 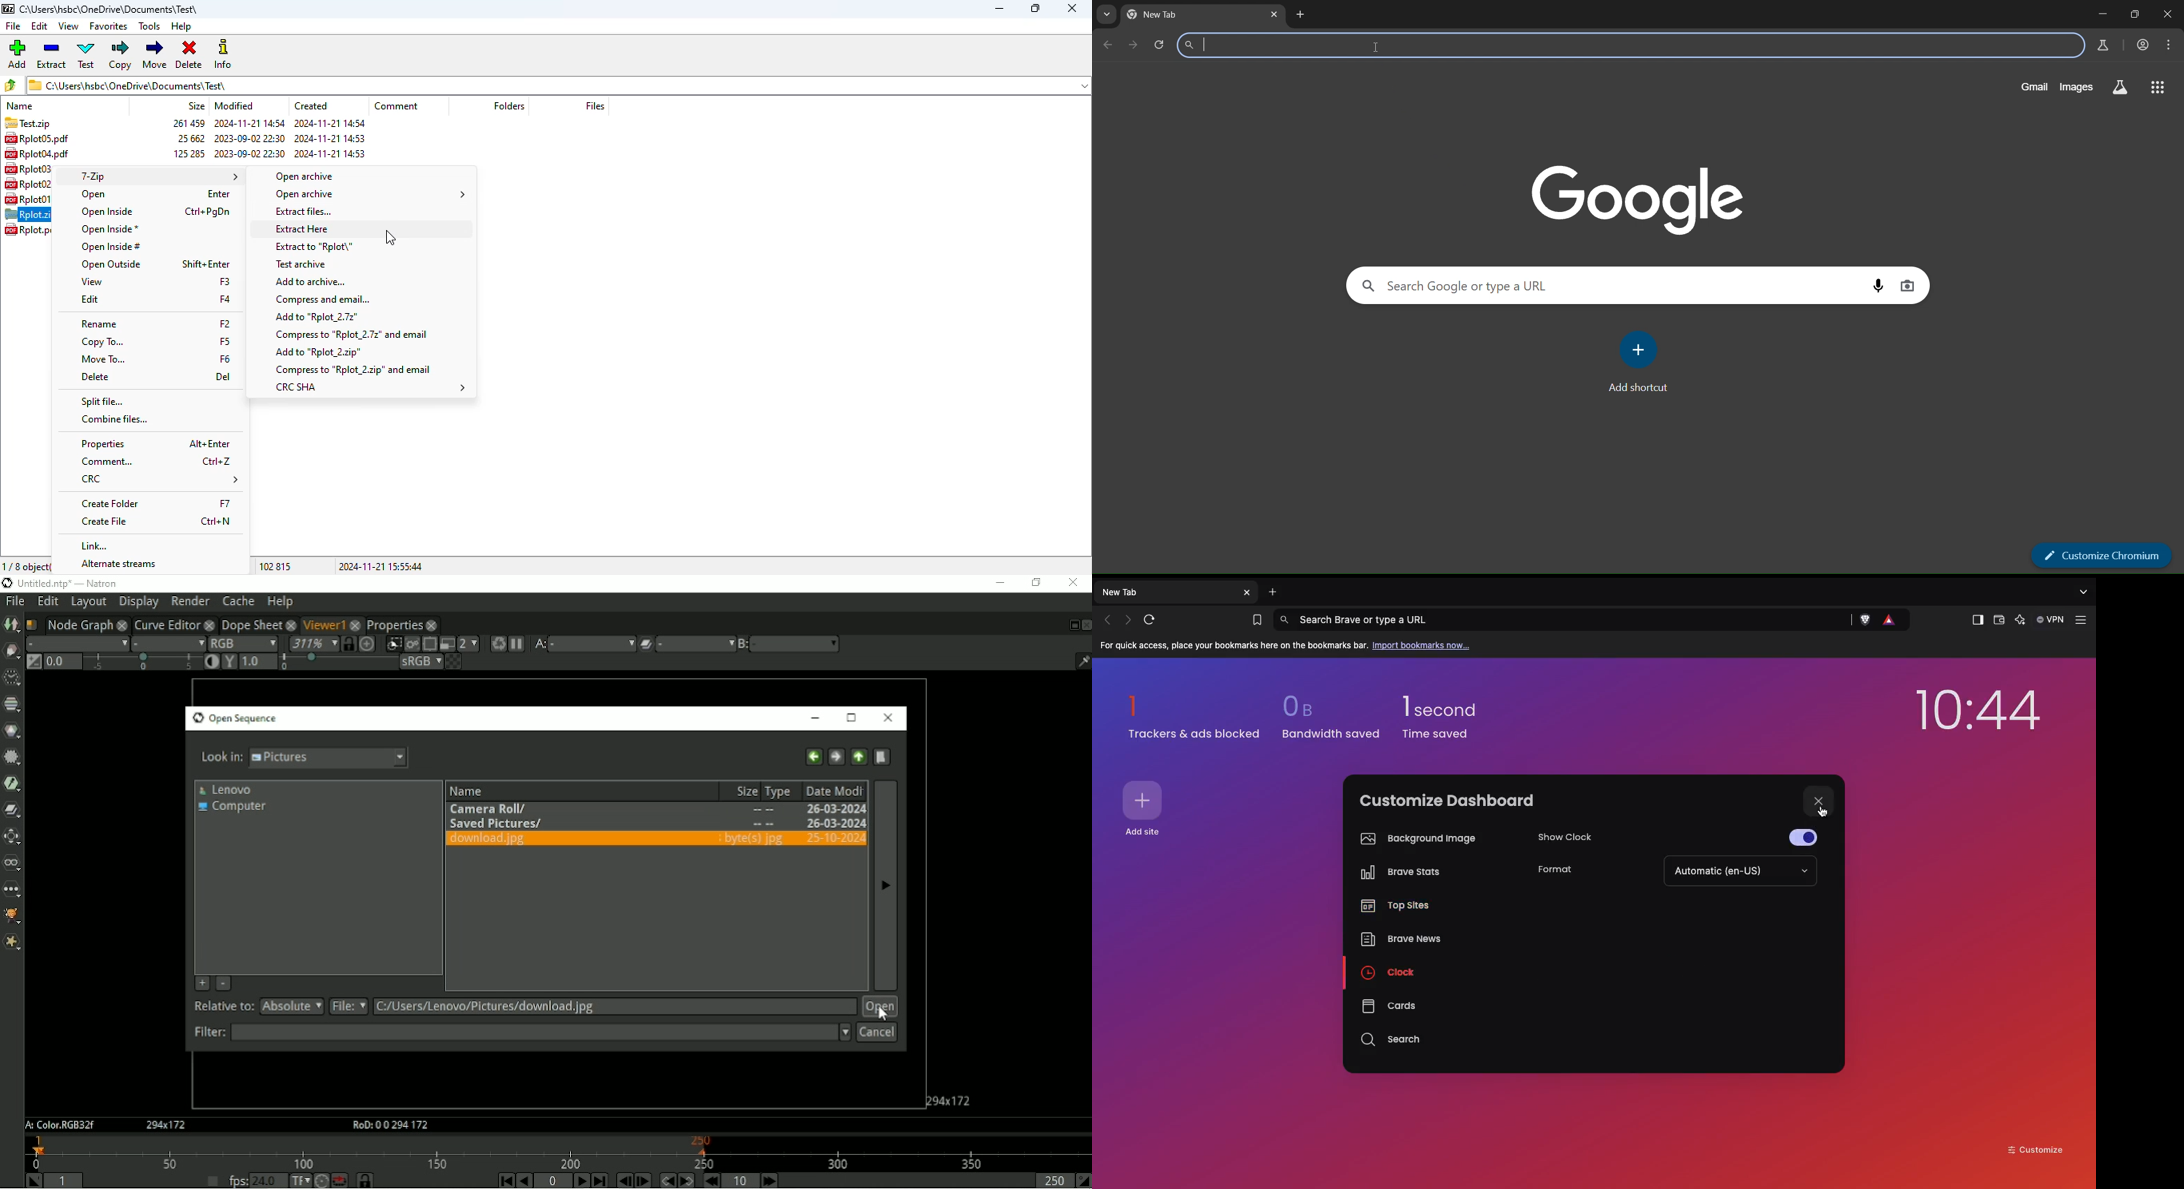 What do you see at coordinates (397, 106) in the screenshot?
I see `comment` at bounding box center [397, 106].